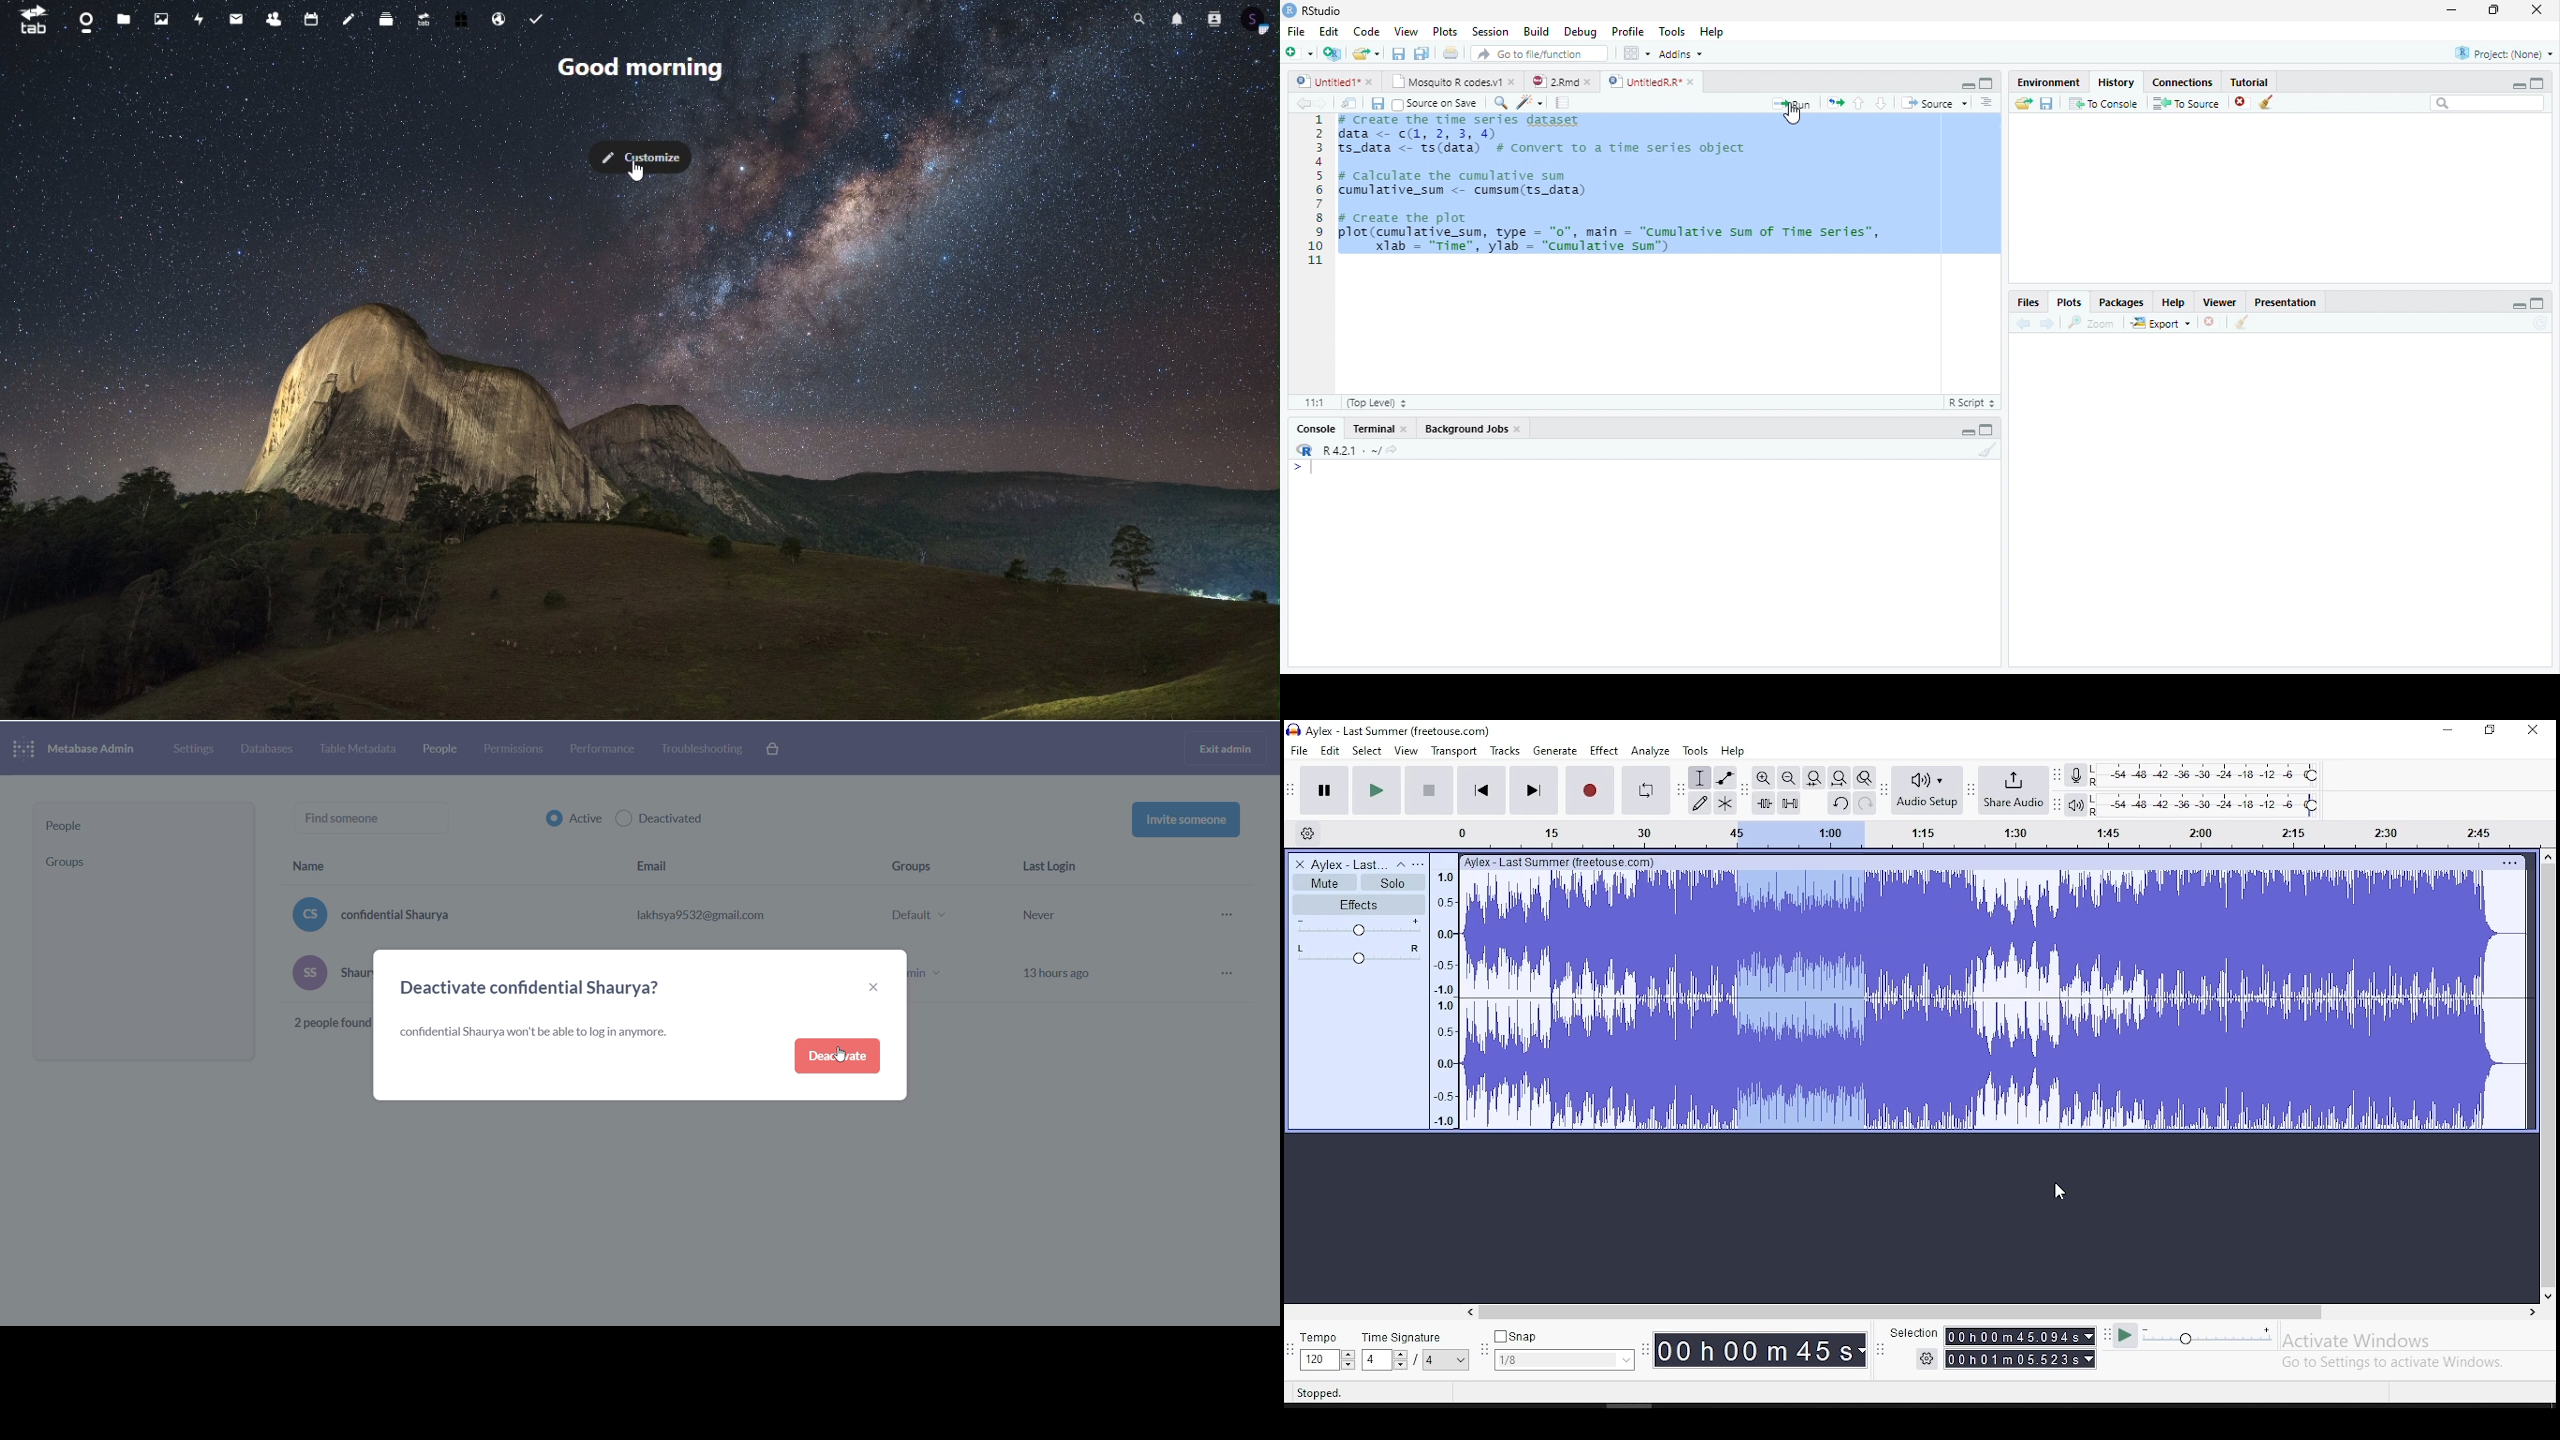 The height and width of the screenshot is (1456, 2576). What do you see at coordinates (1683, 56) in the screenshot?
I see `Addins` at bounding box center [1683, 56].